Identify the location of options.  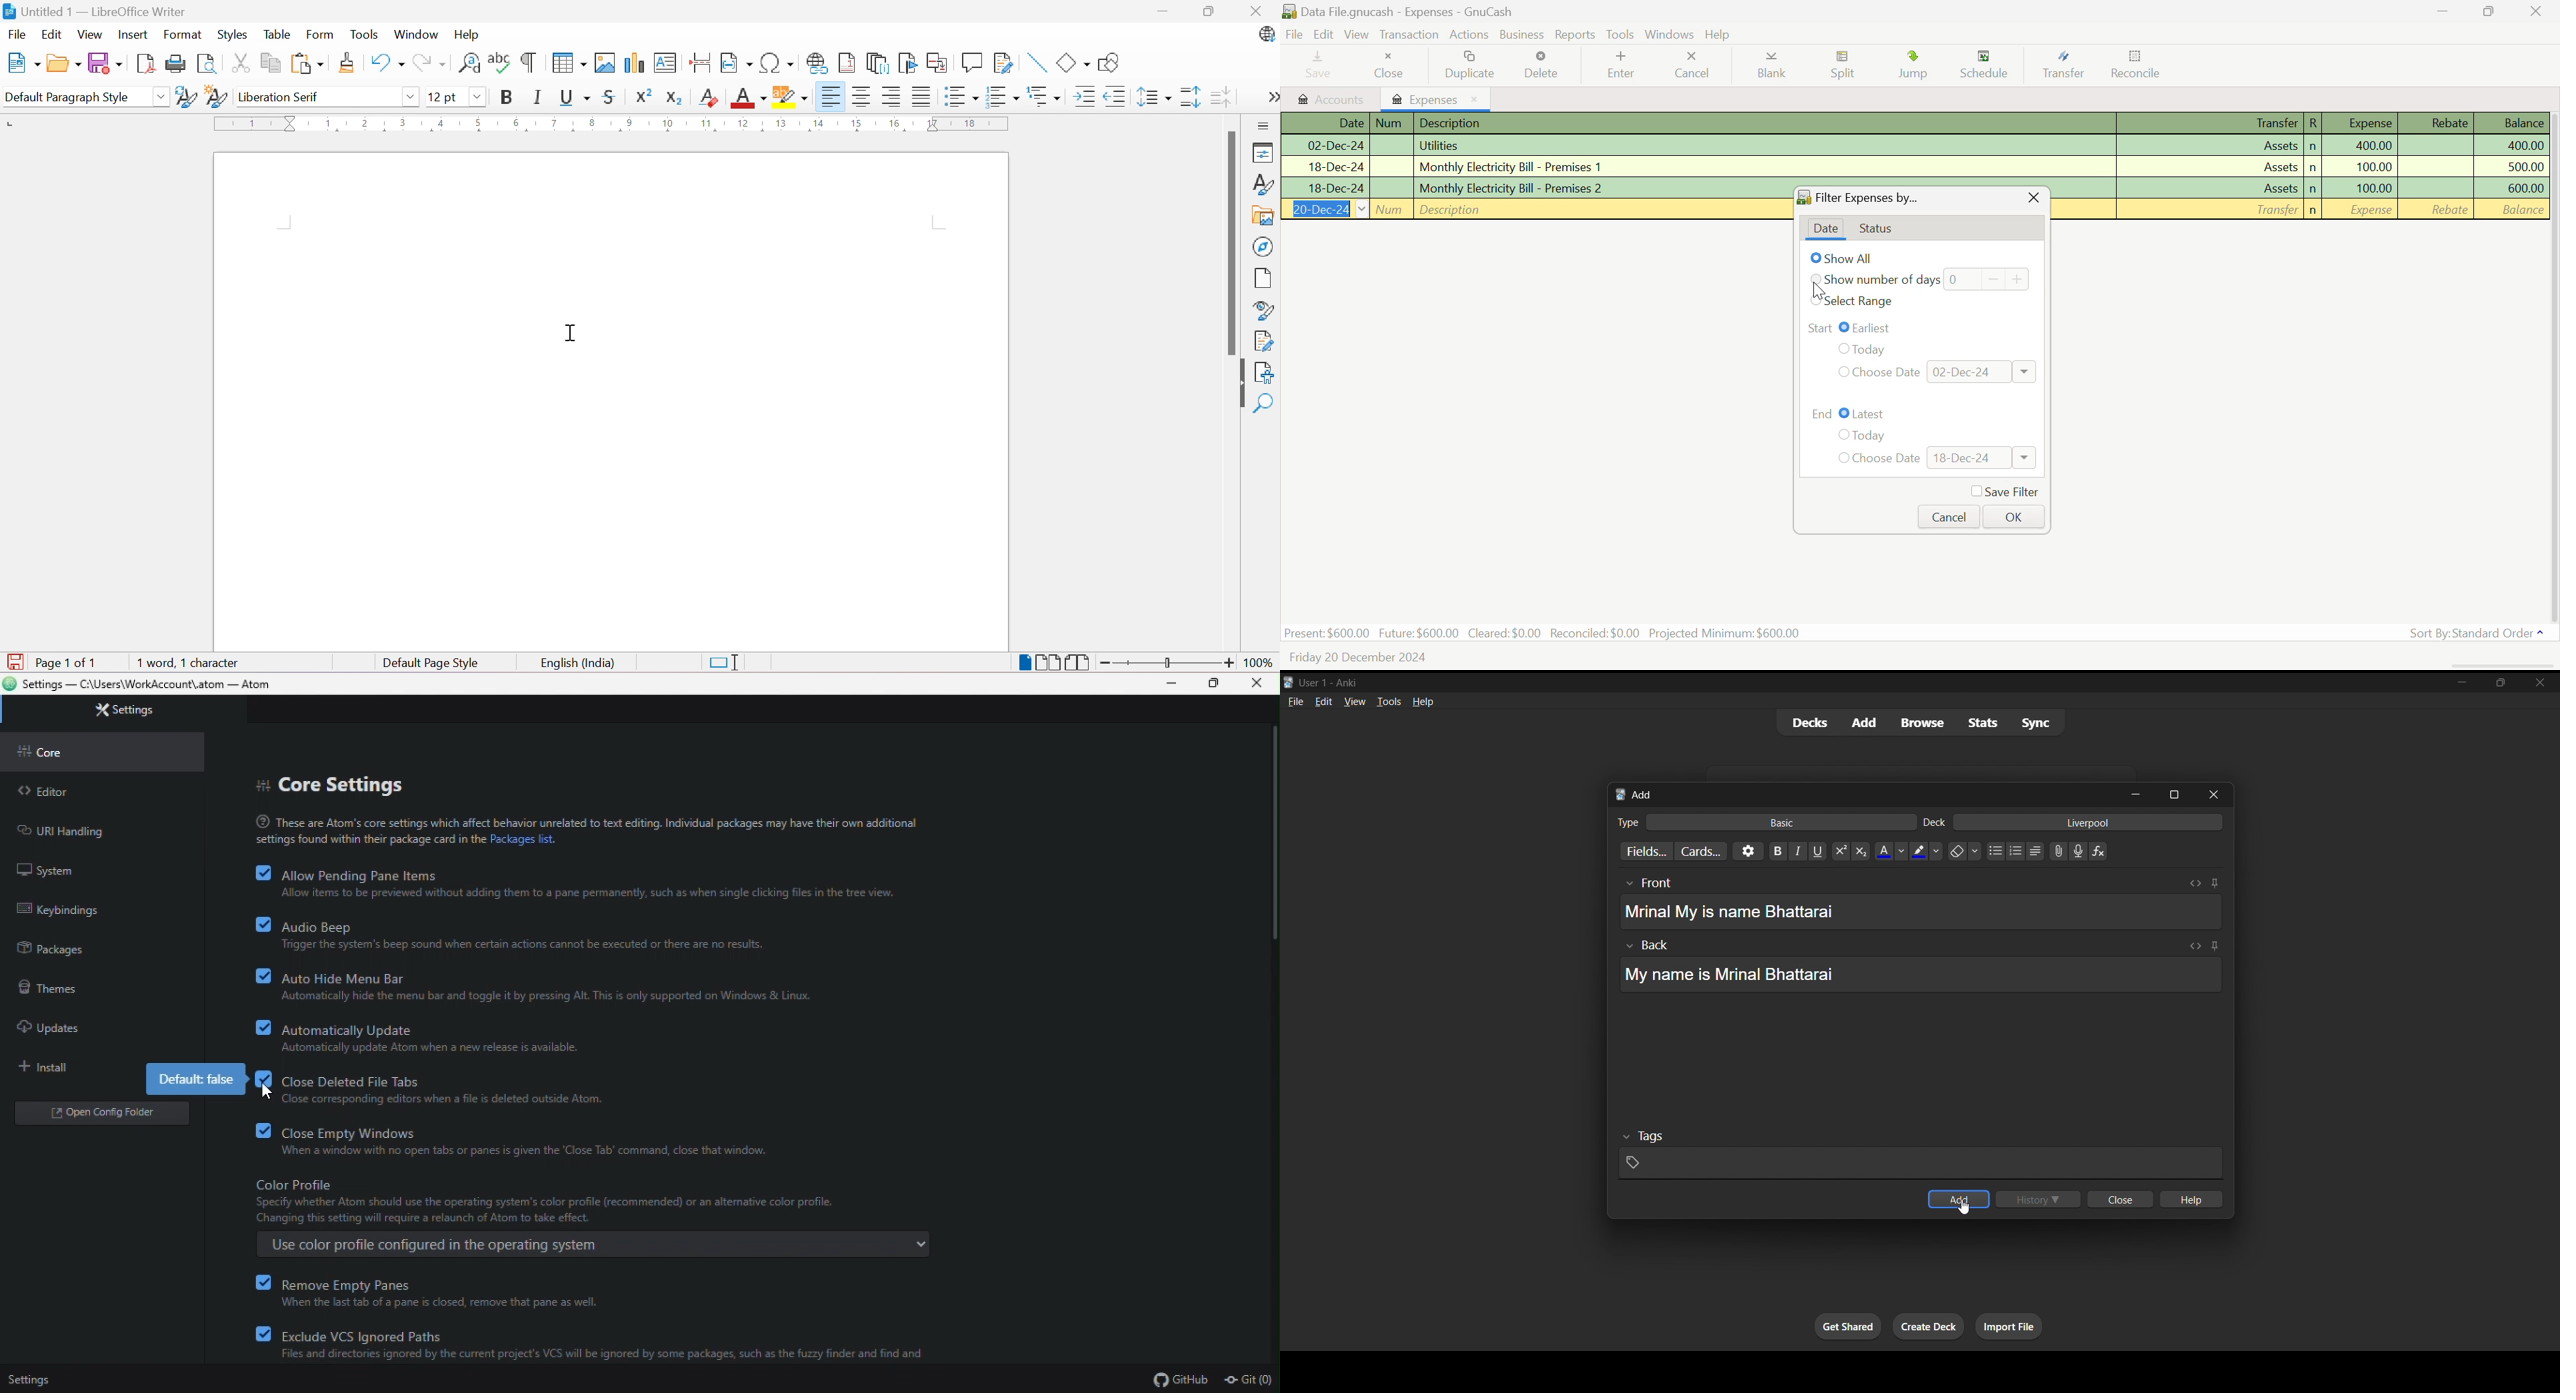
(1746, 851).